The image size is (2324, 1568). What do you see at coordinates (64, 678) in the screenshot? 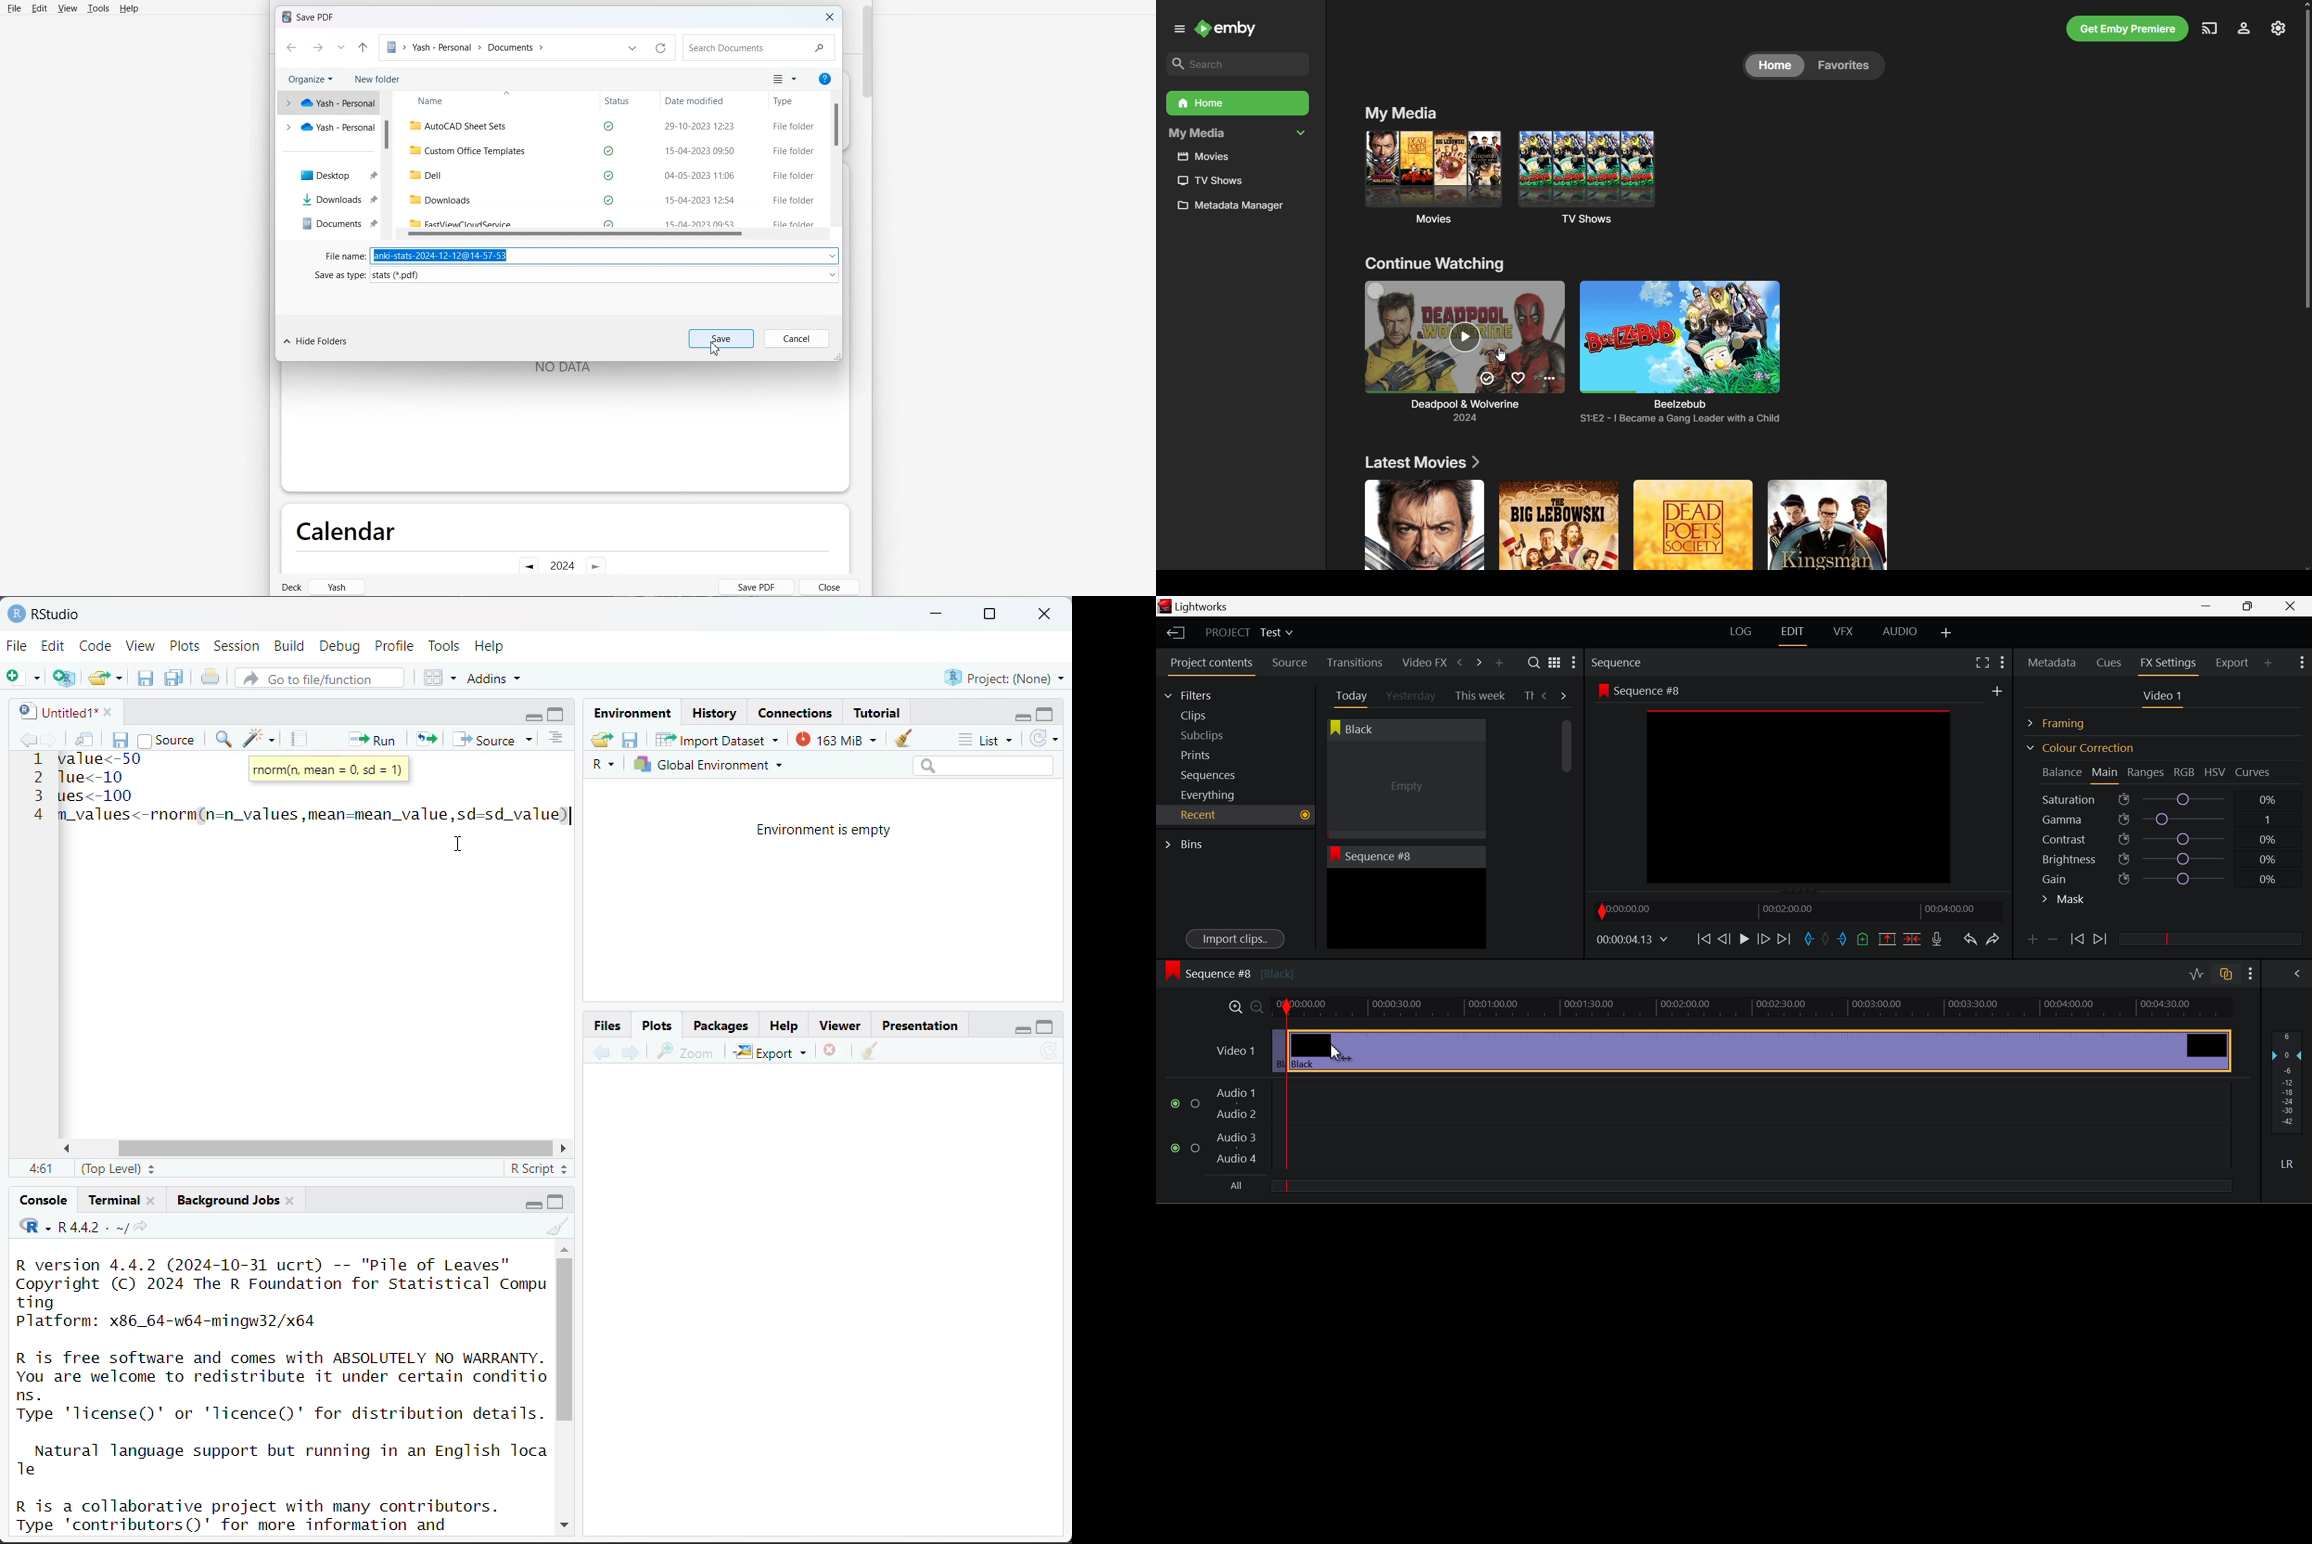
I see `create a project` at bounding box center [64, 678].